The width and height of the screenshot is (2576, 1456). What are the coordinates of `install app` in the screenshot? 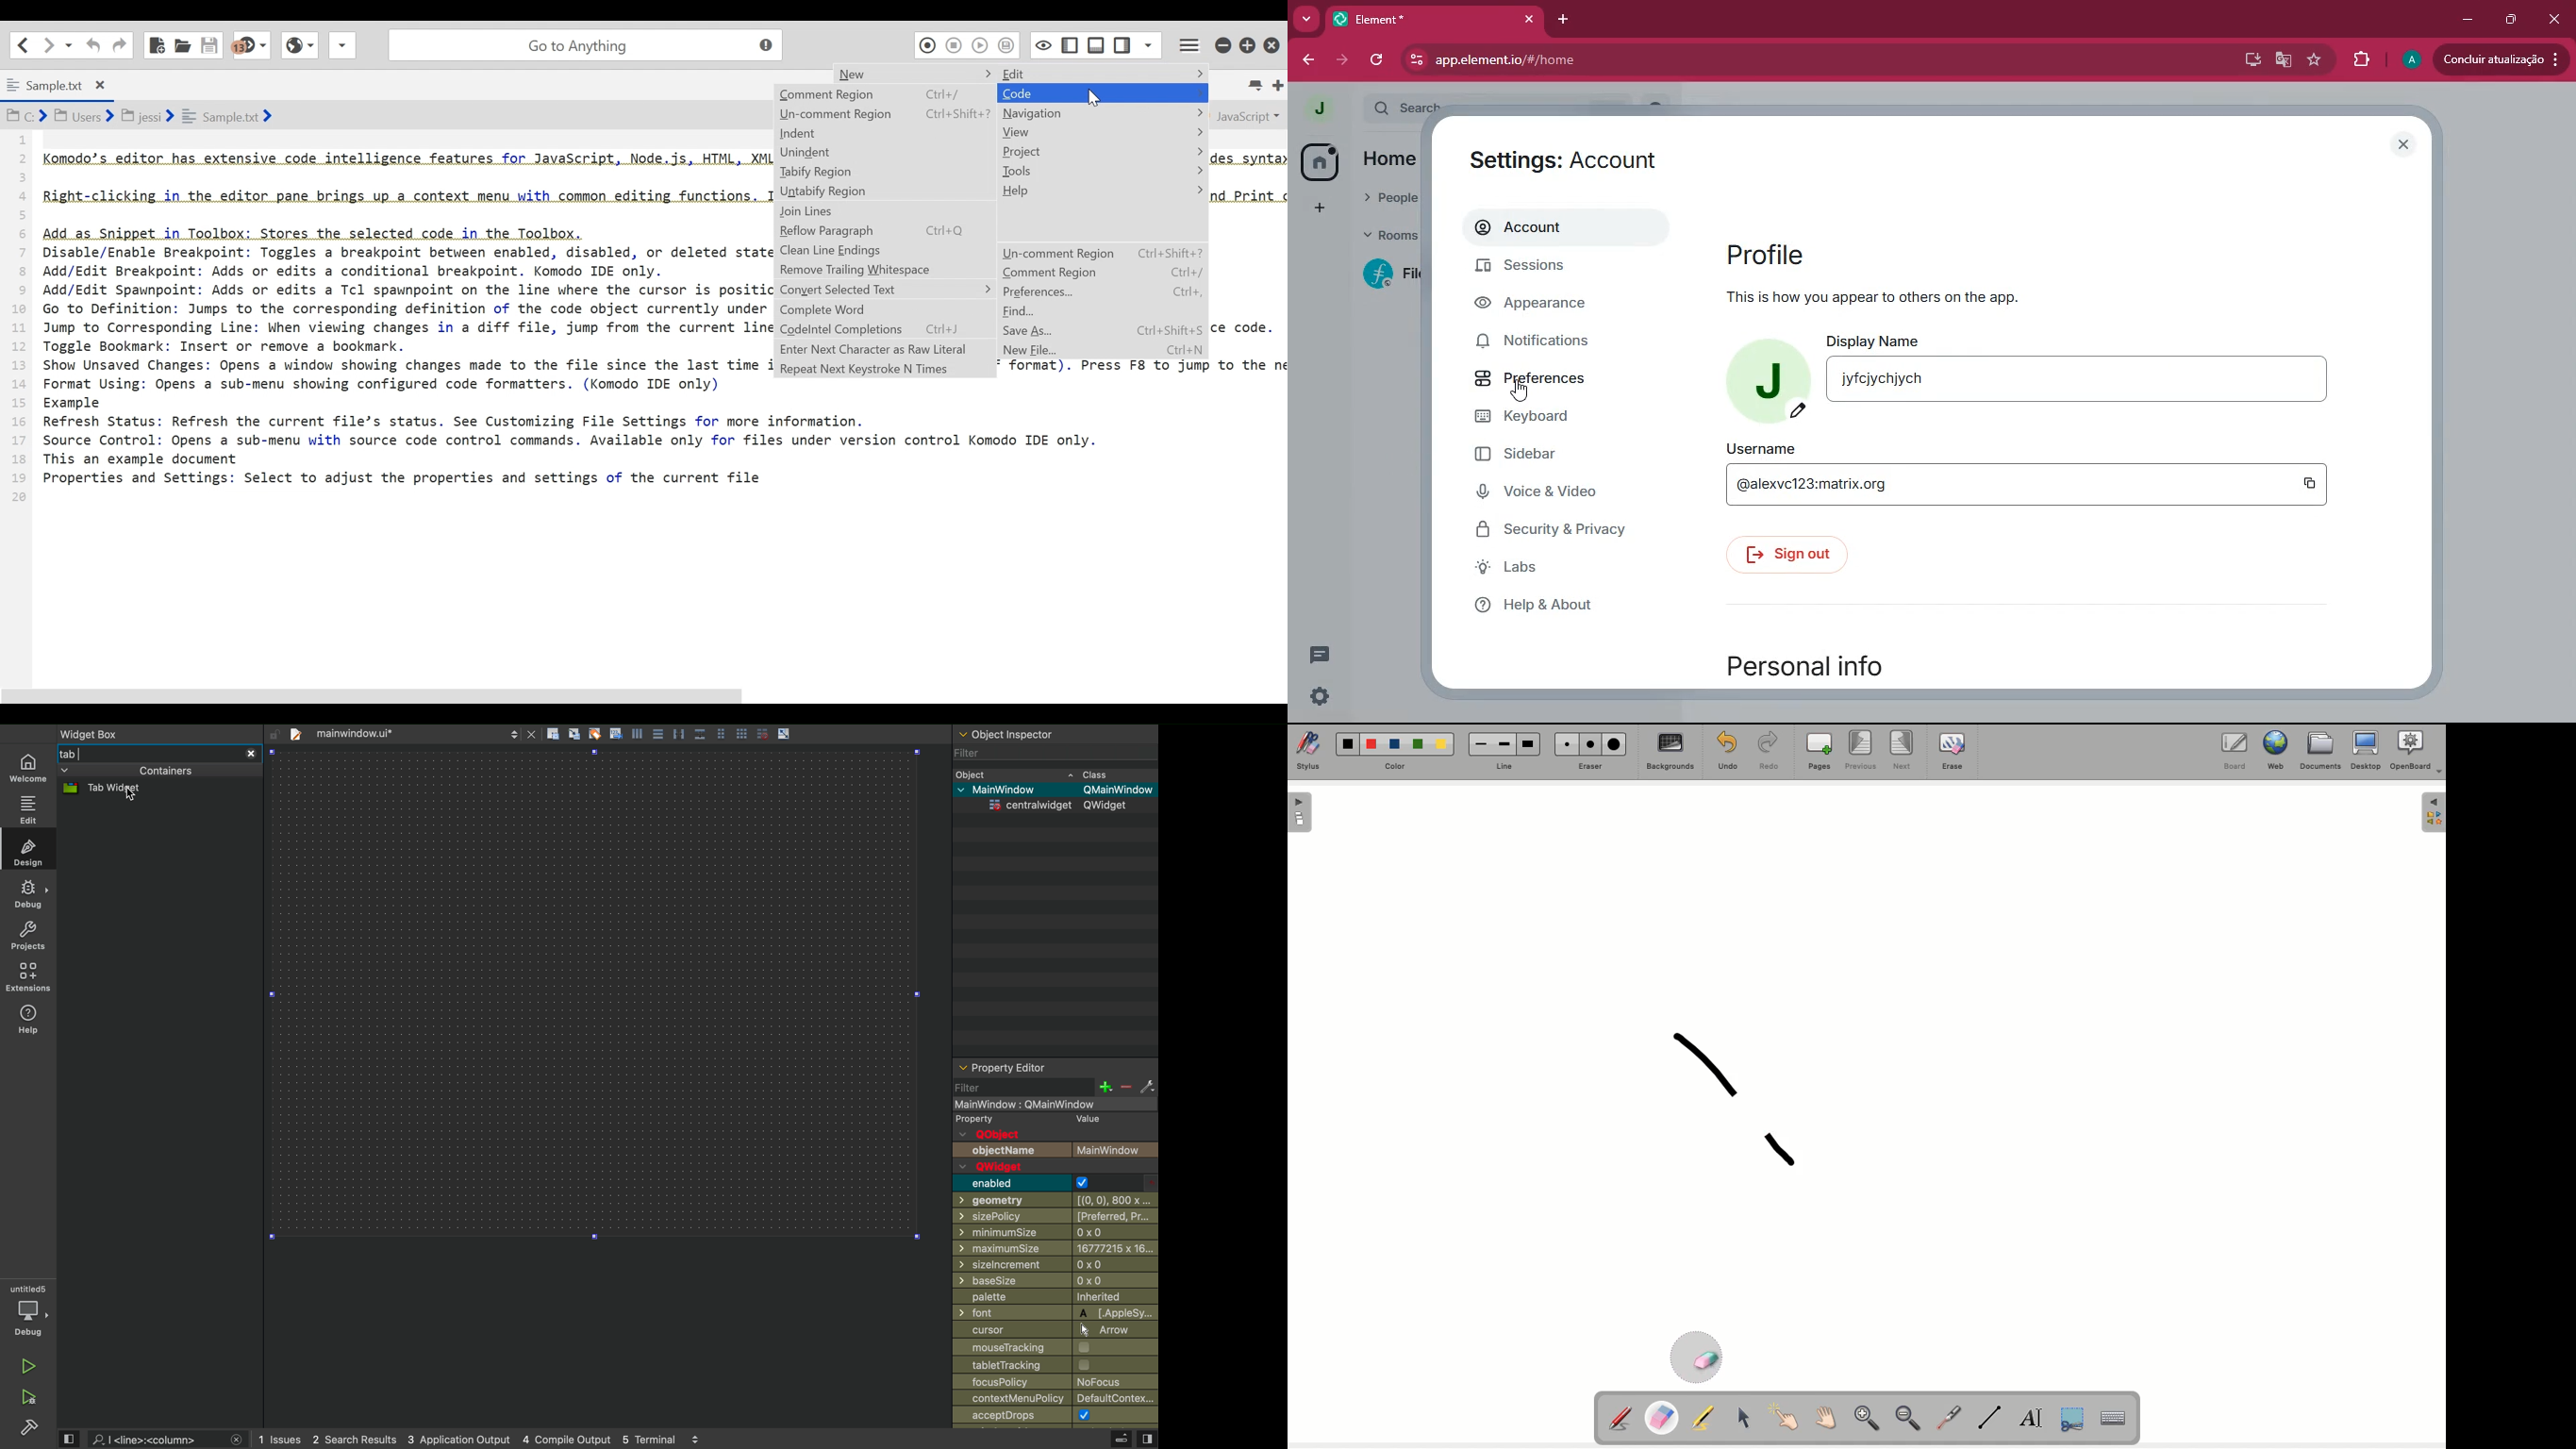 It's located at (2246, 58).